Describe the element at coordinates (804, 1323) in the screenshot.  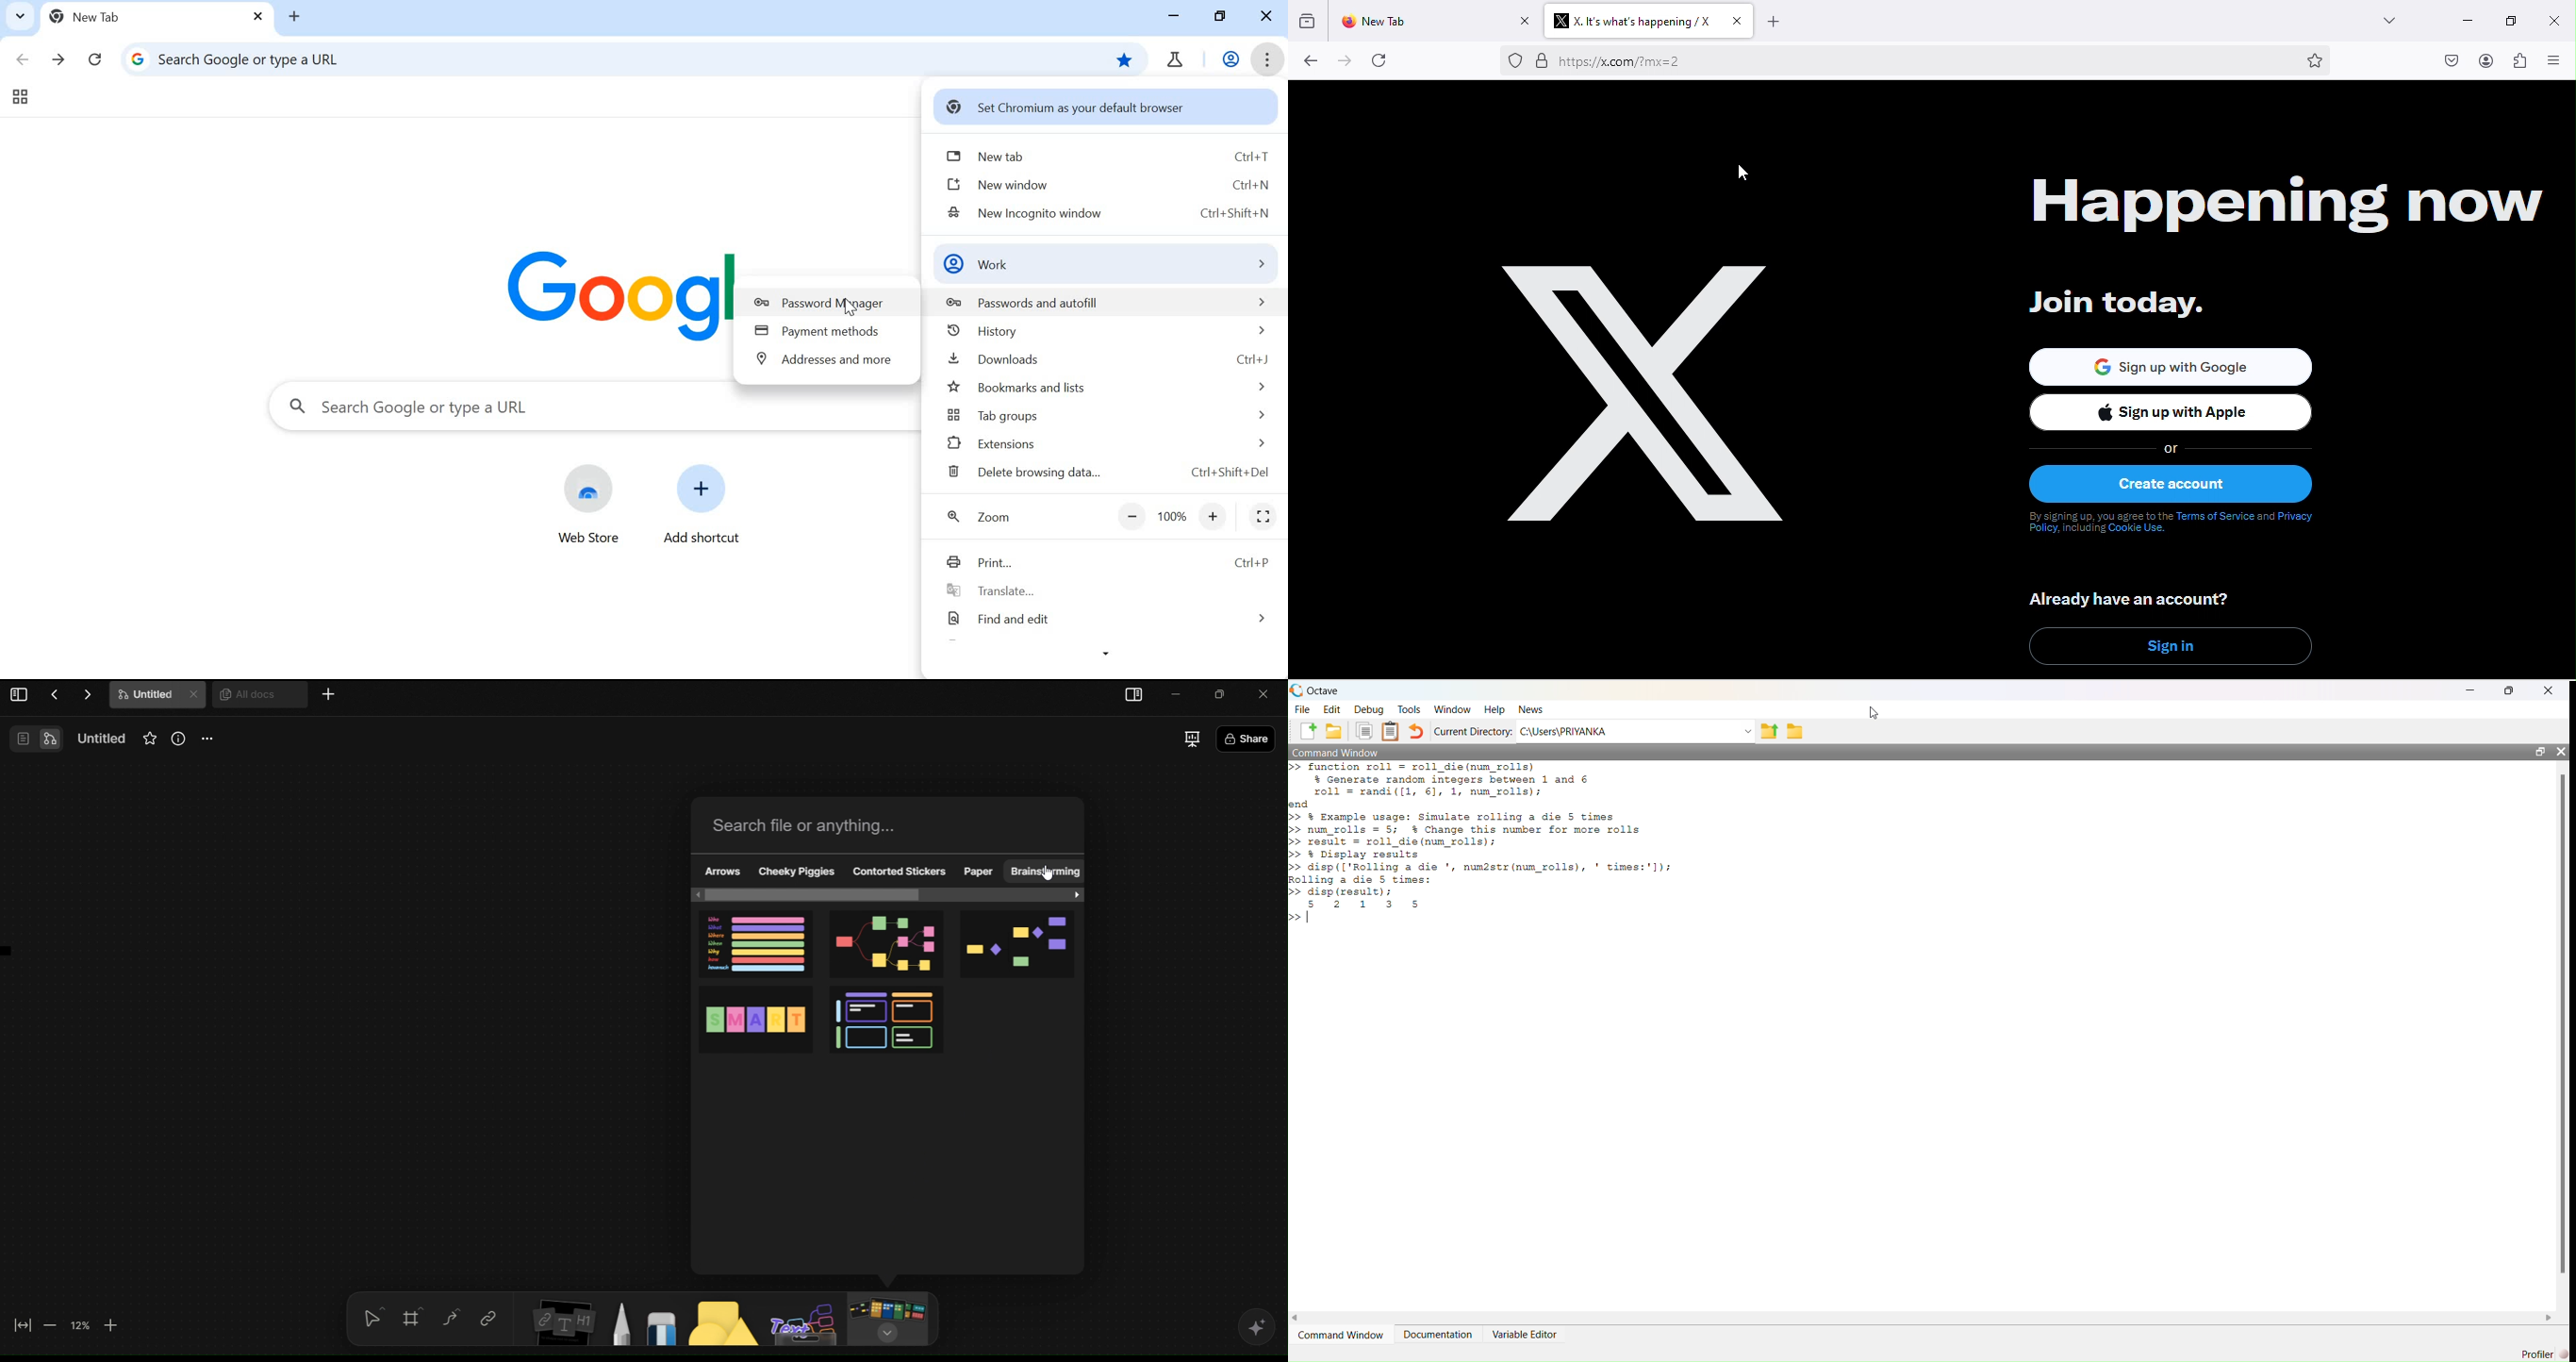
I see `Text Board Tool` at that location.